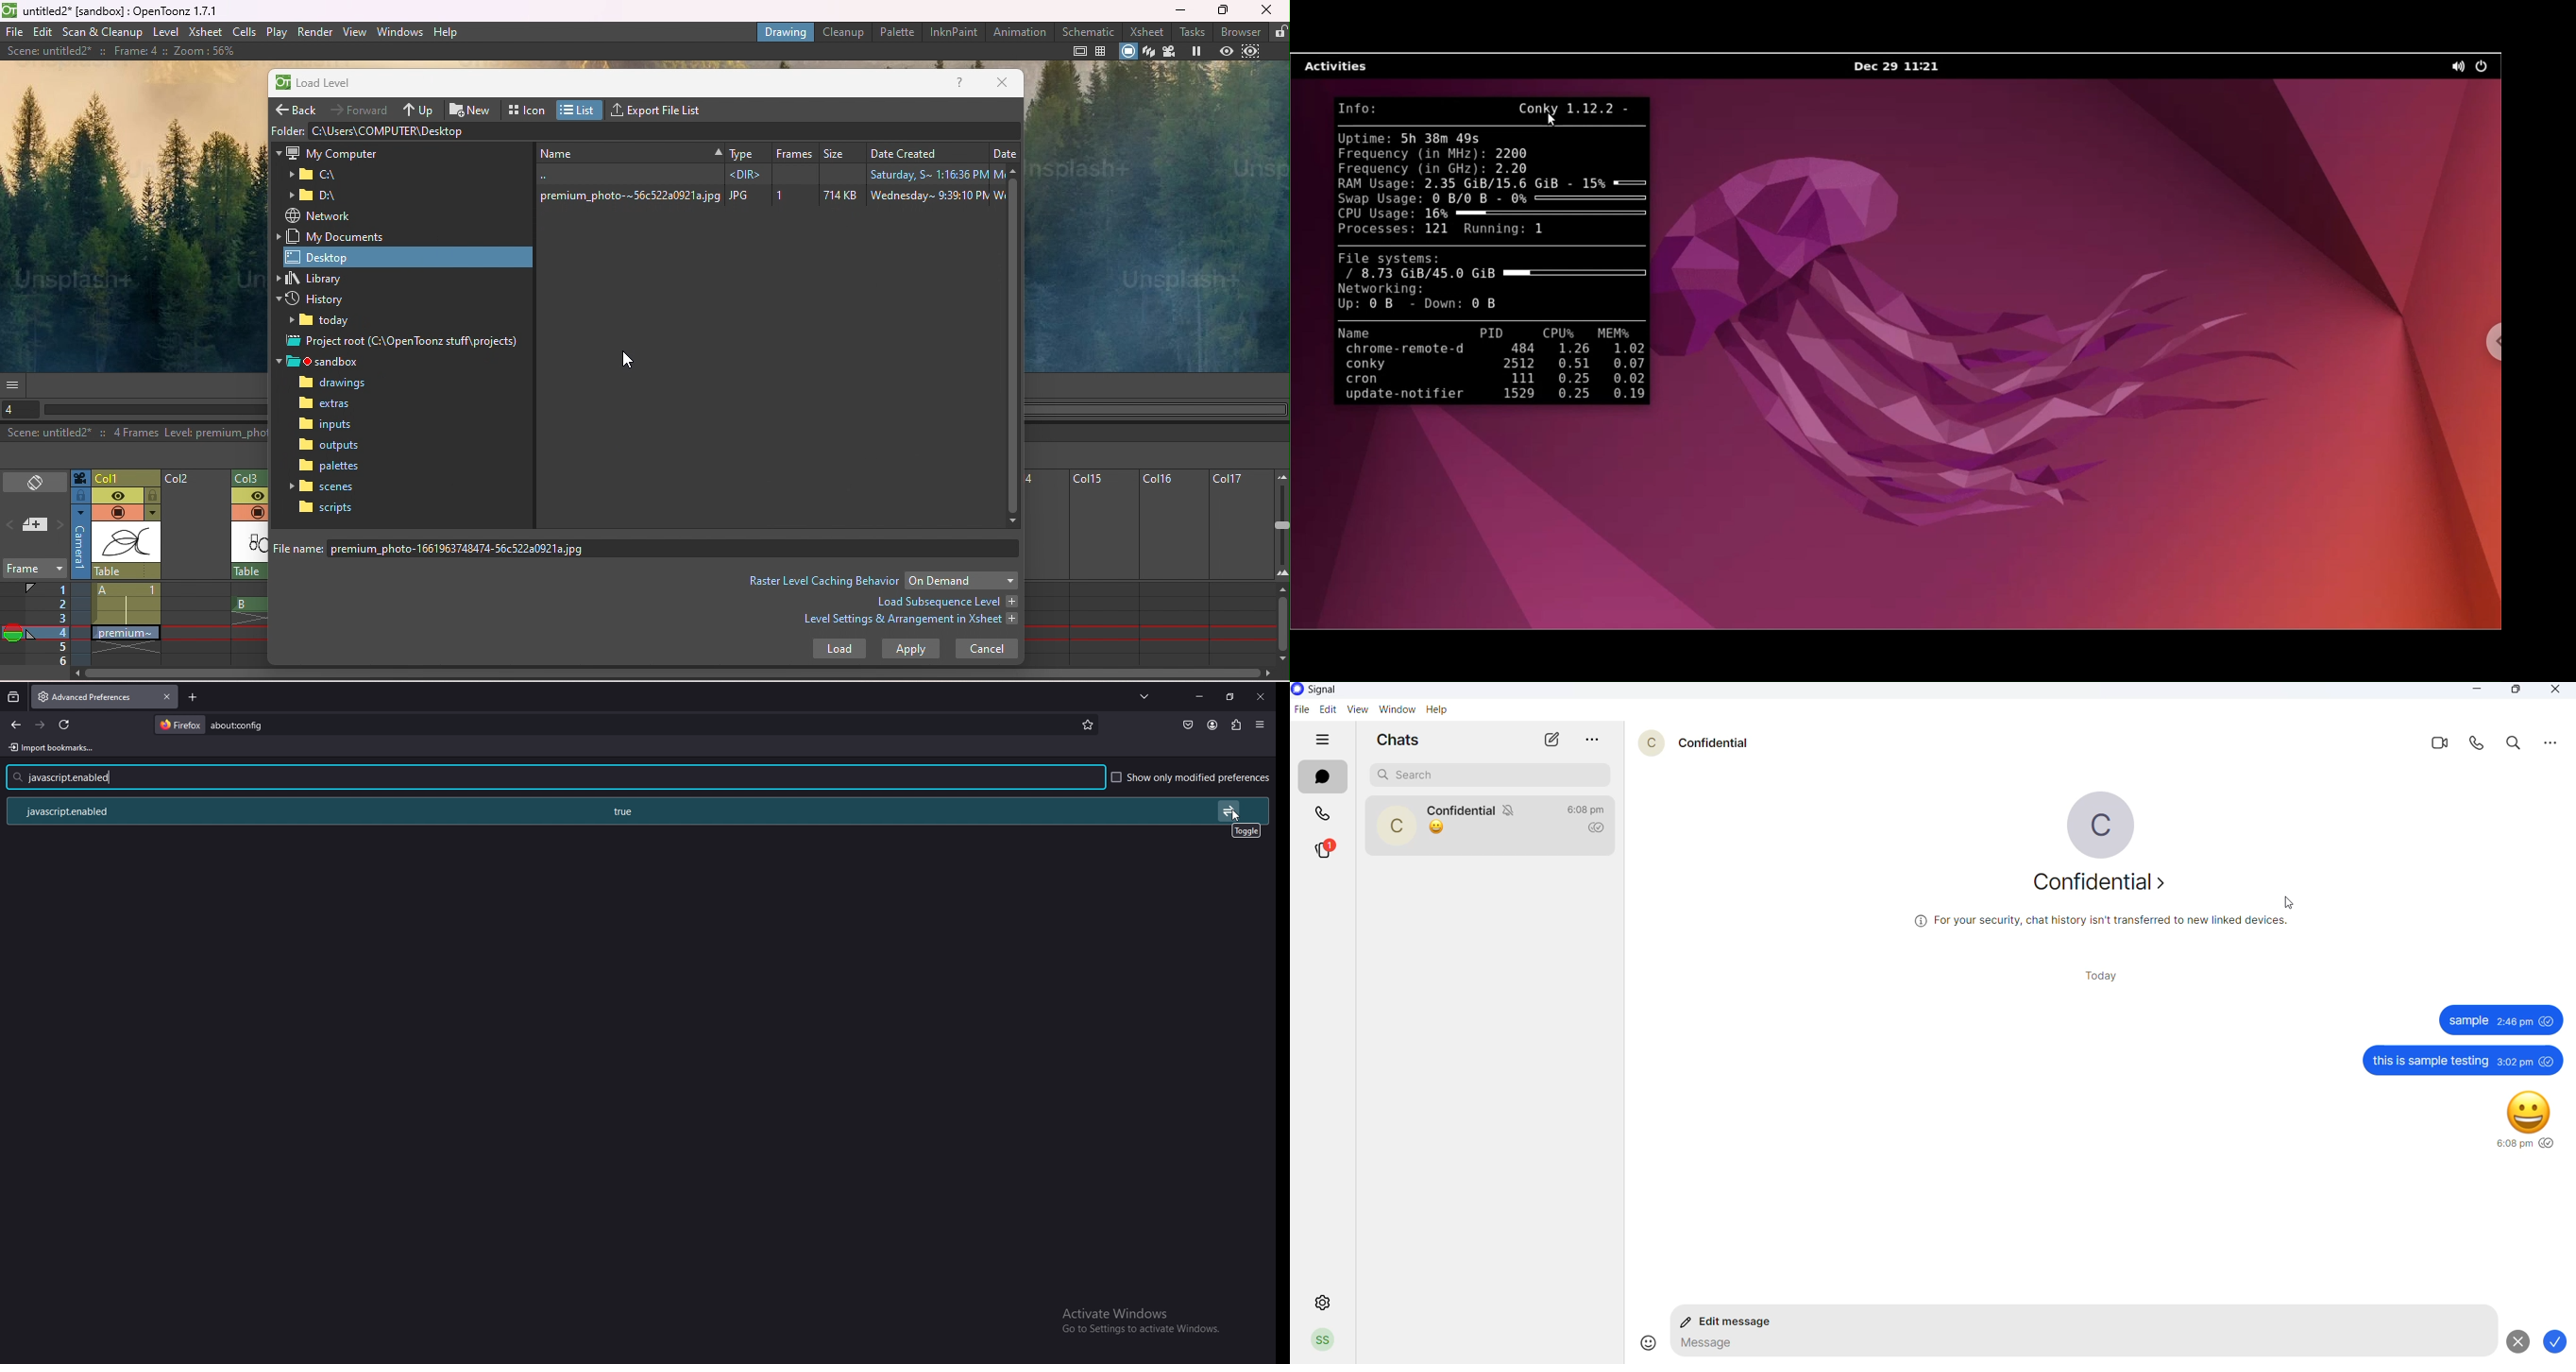 This screenshot has width=2576, height=1372. What do you see at coordinates (1229, 810) in the screenshot?
I see `change value` at bounding box center [1229, 810].